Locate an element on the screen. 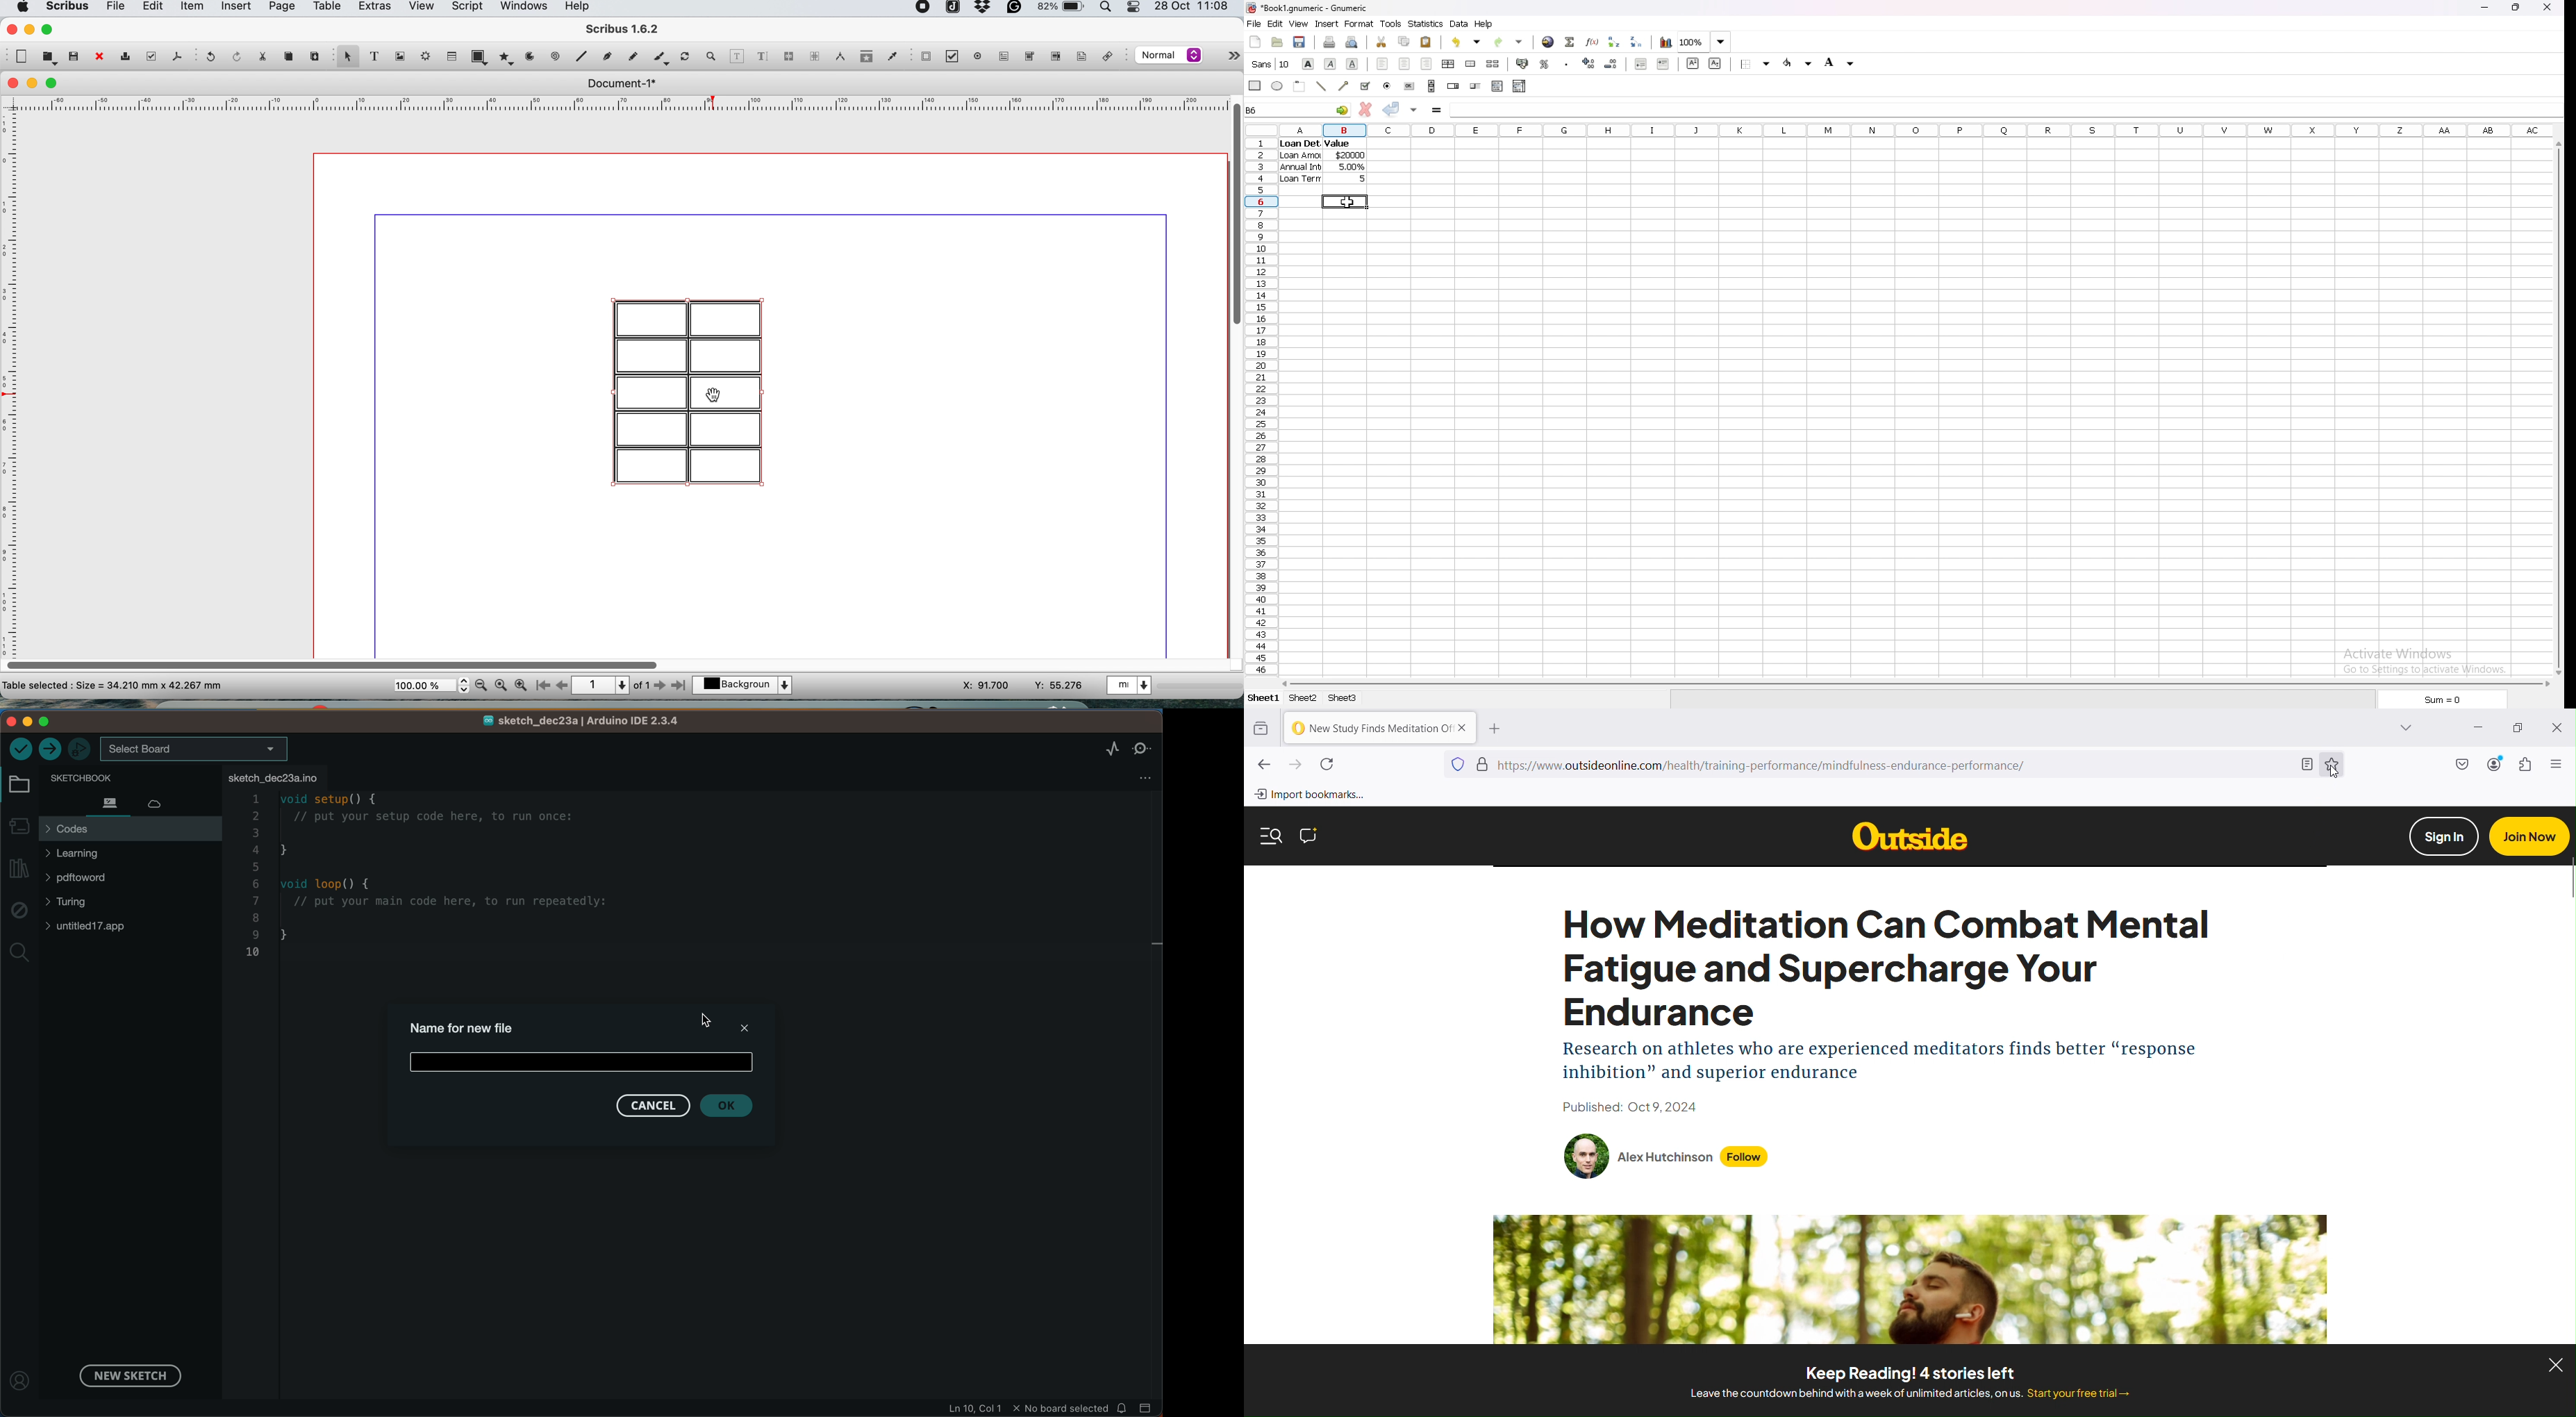  save as pdf is located at coordinates (176, 56).